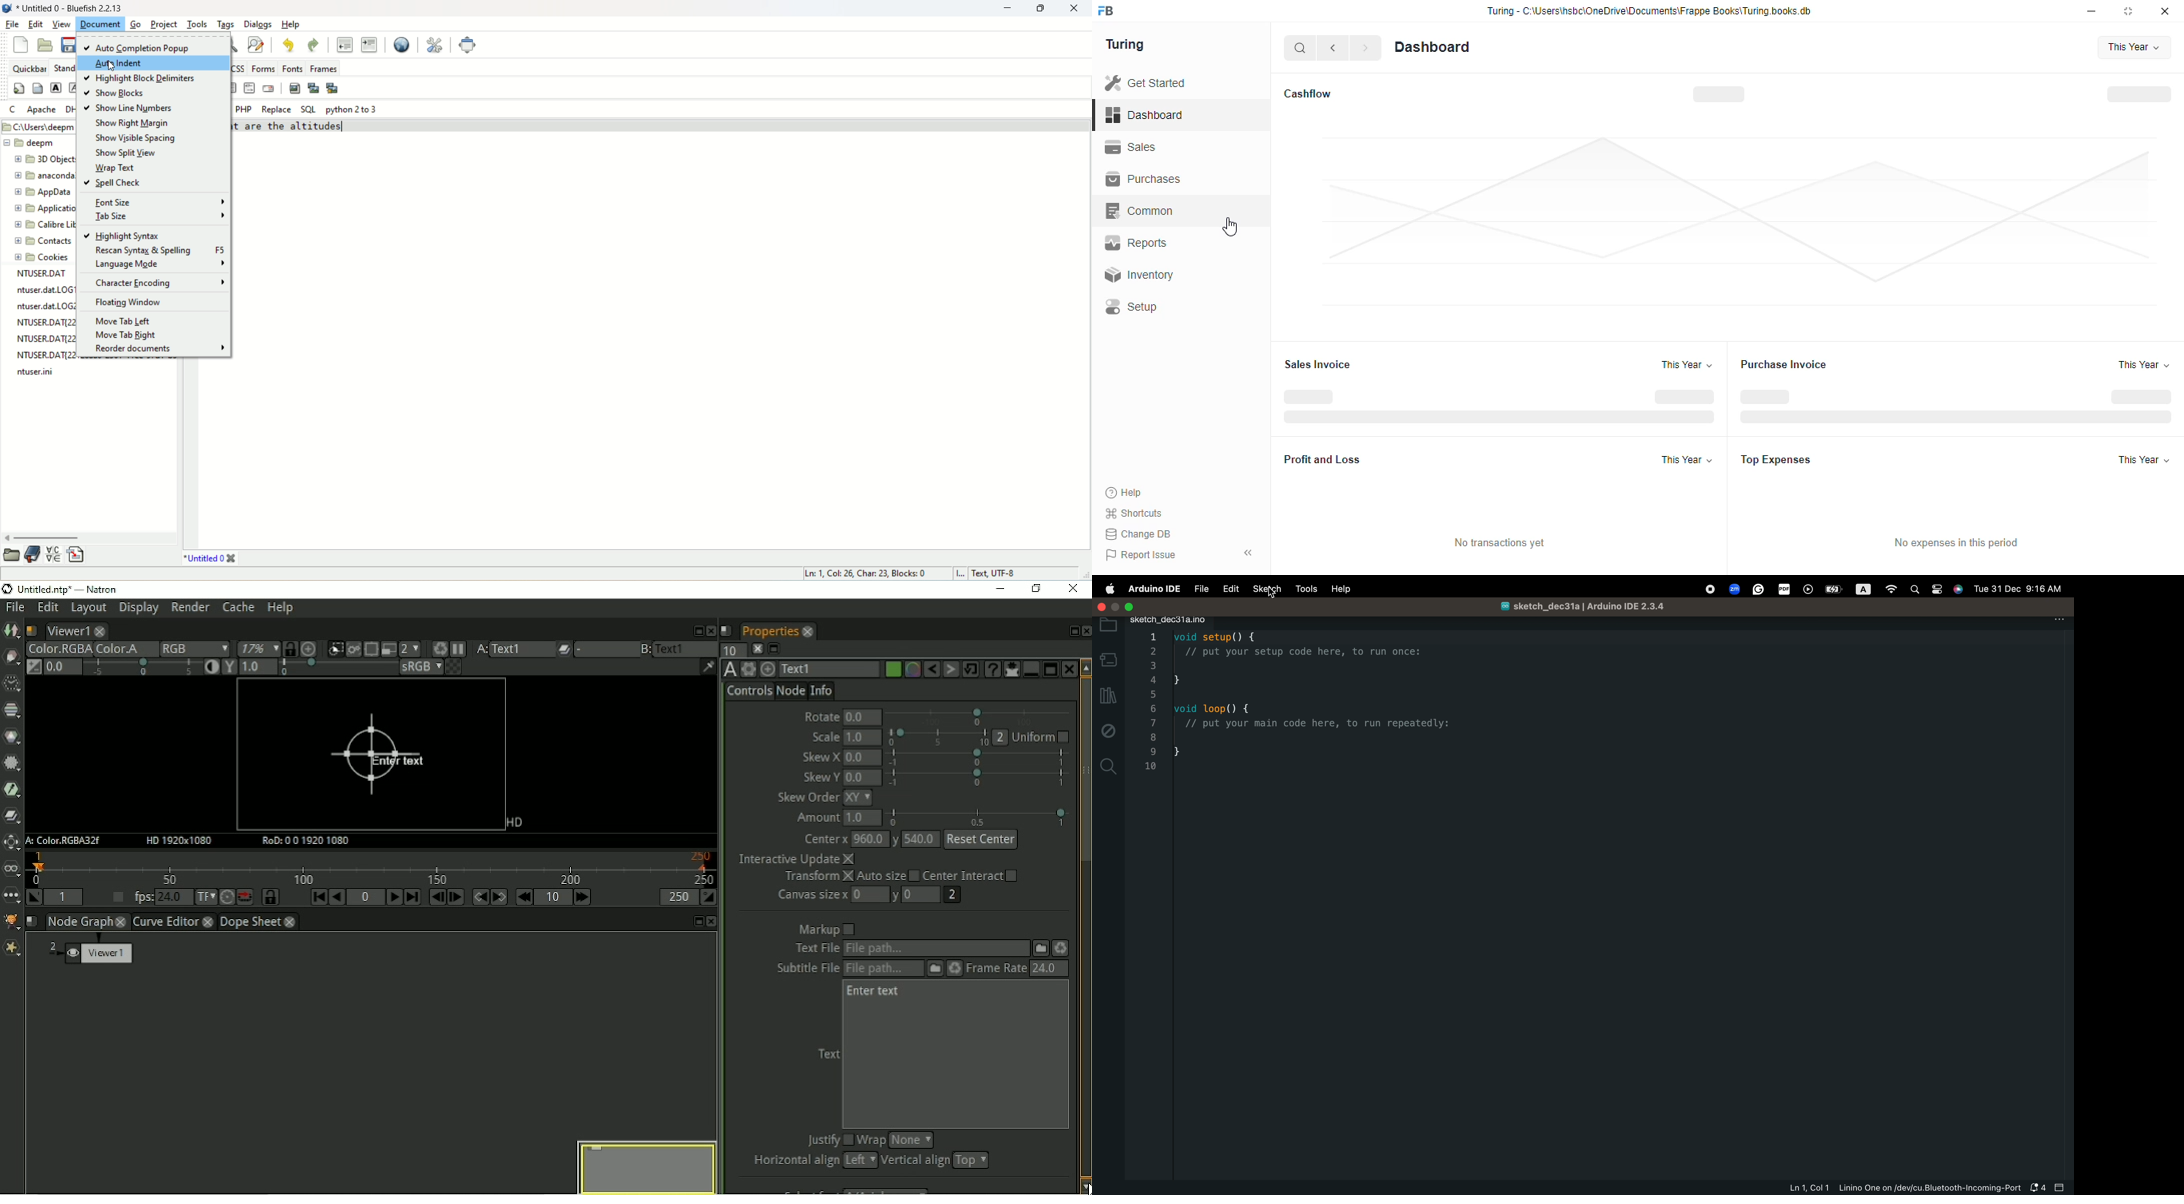  Describe the element at coordinates (1301, 48) in the screenshot. I see `search` at that location.